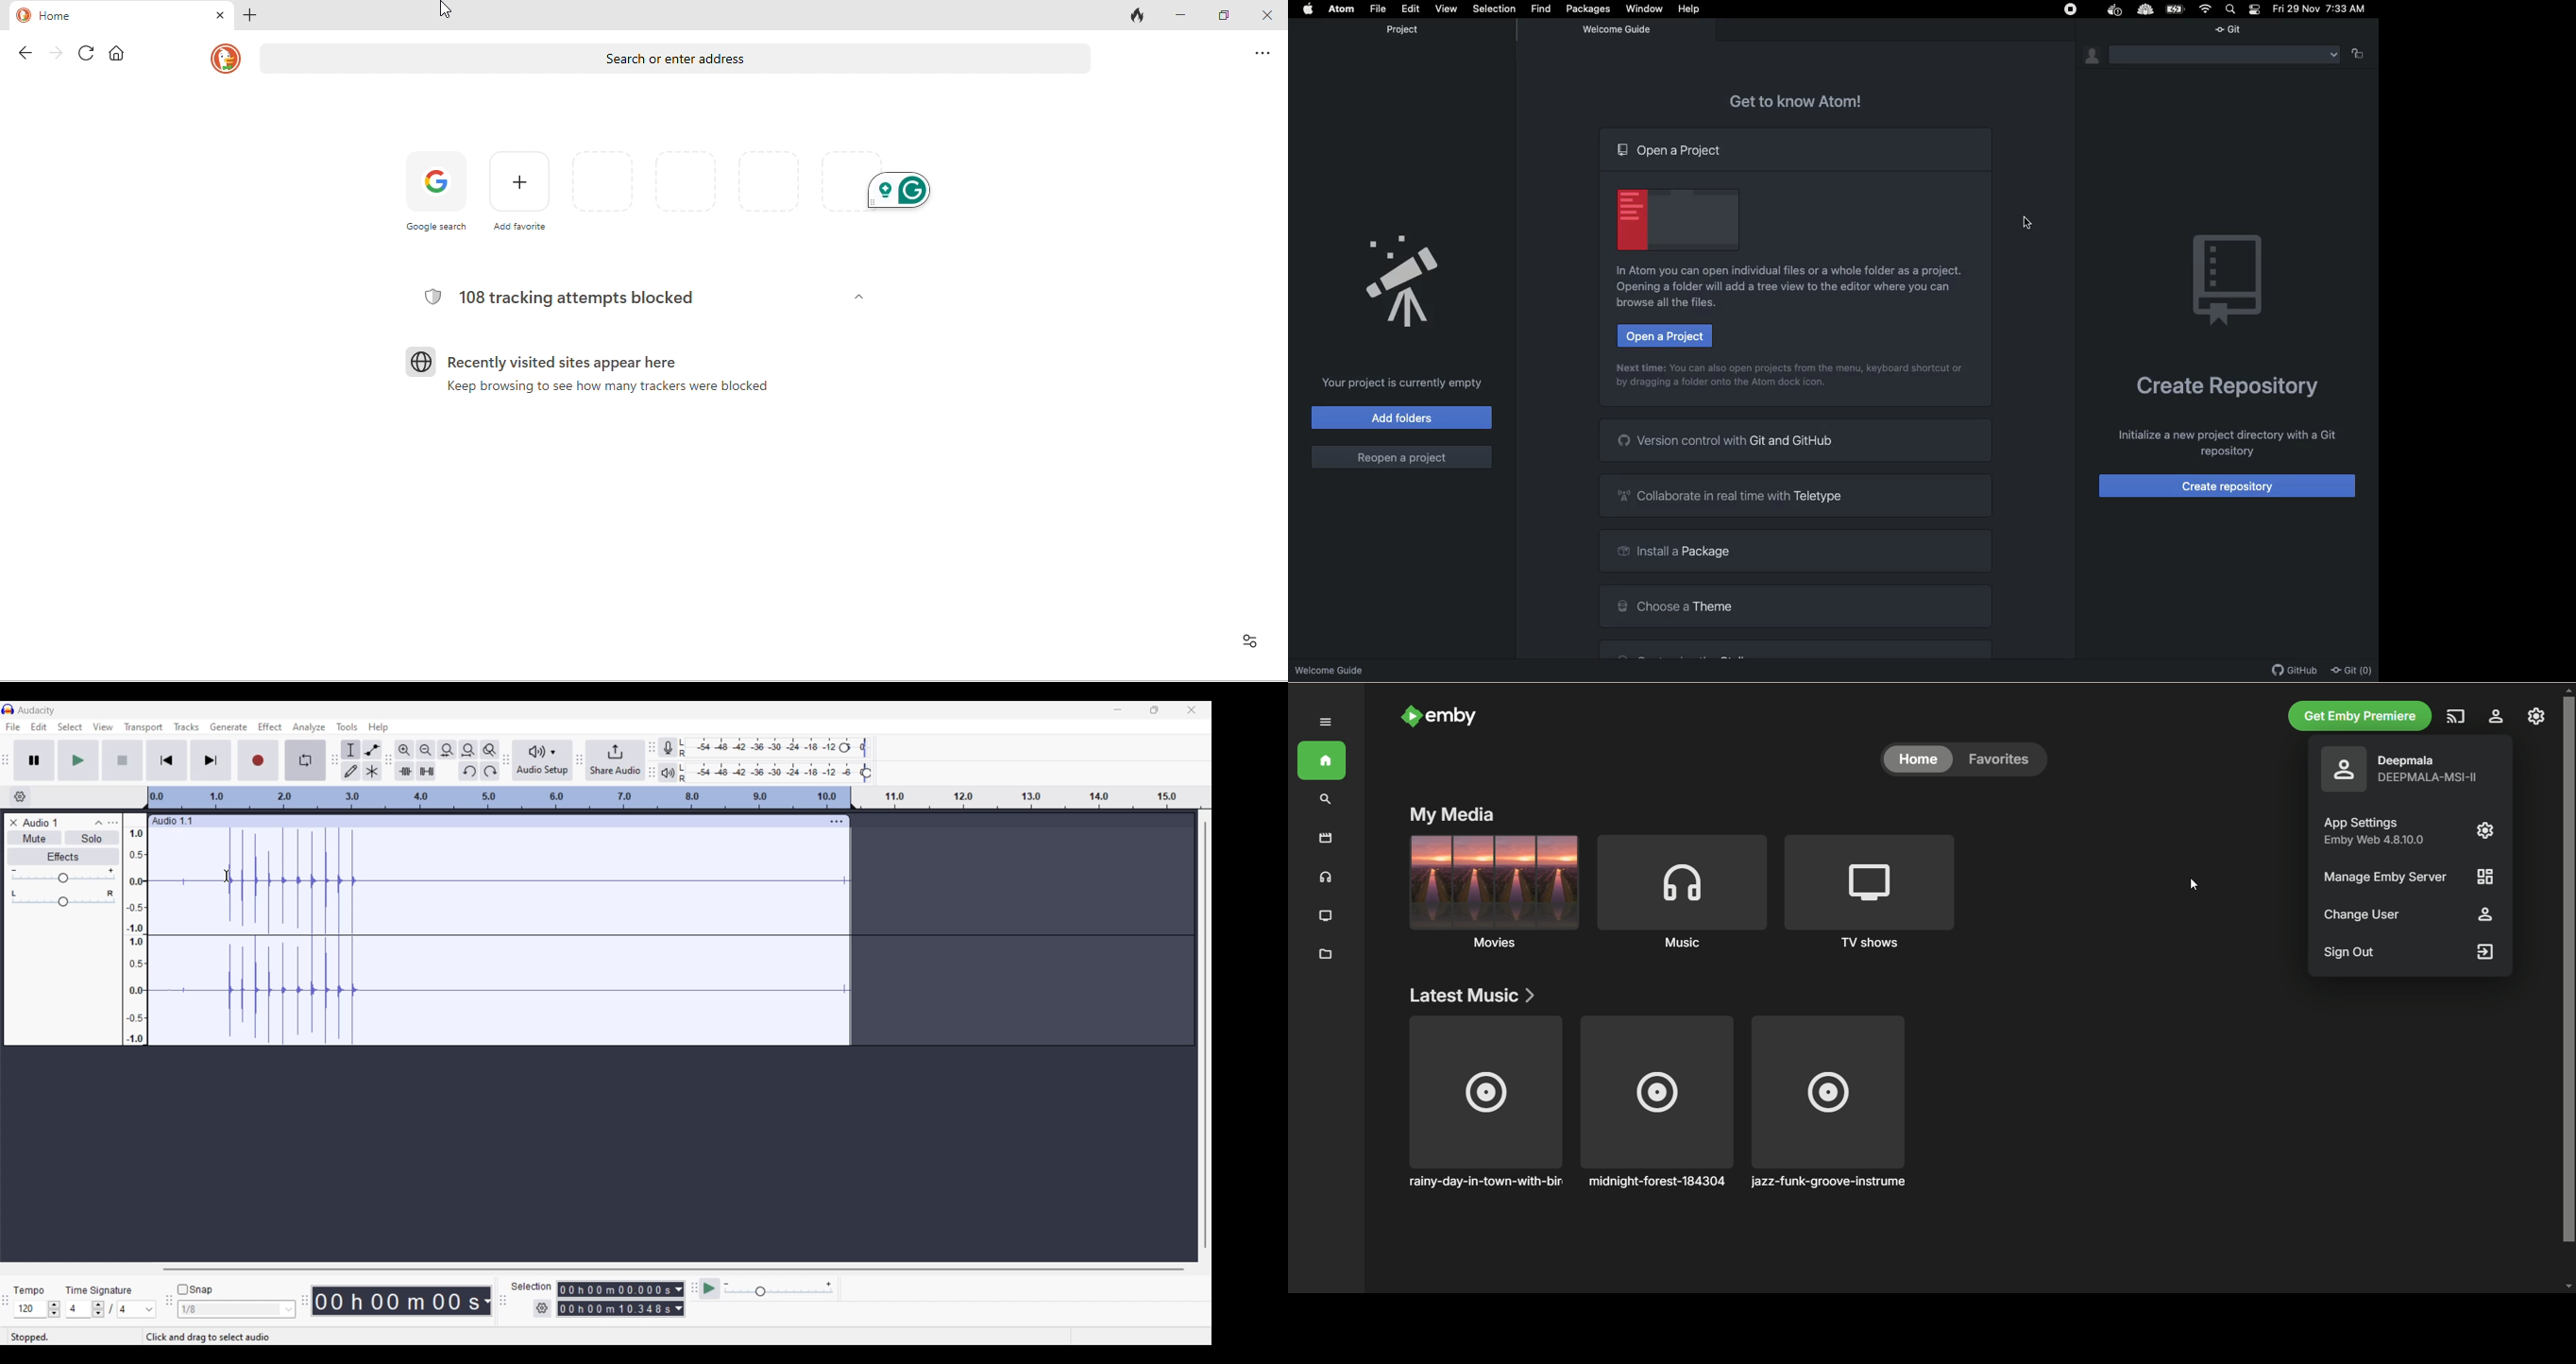 The image size is (2576, 1372). I want to click on Playback level header, so click(867, 773).